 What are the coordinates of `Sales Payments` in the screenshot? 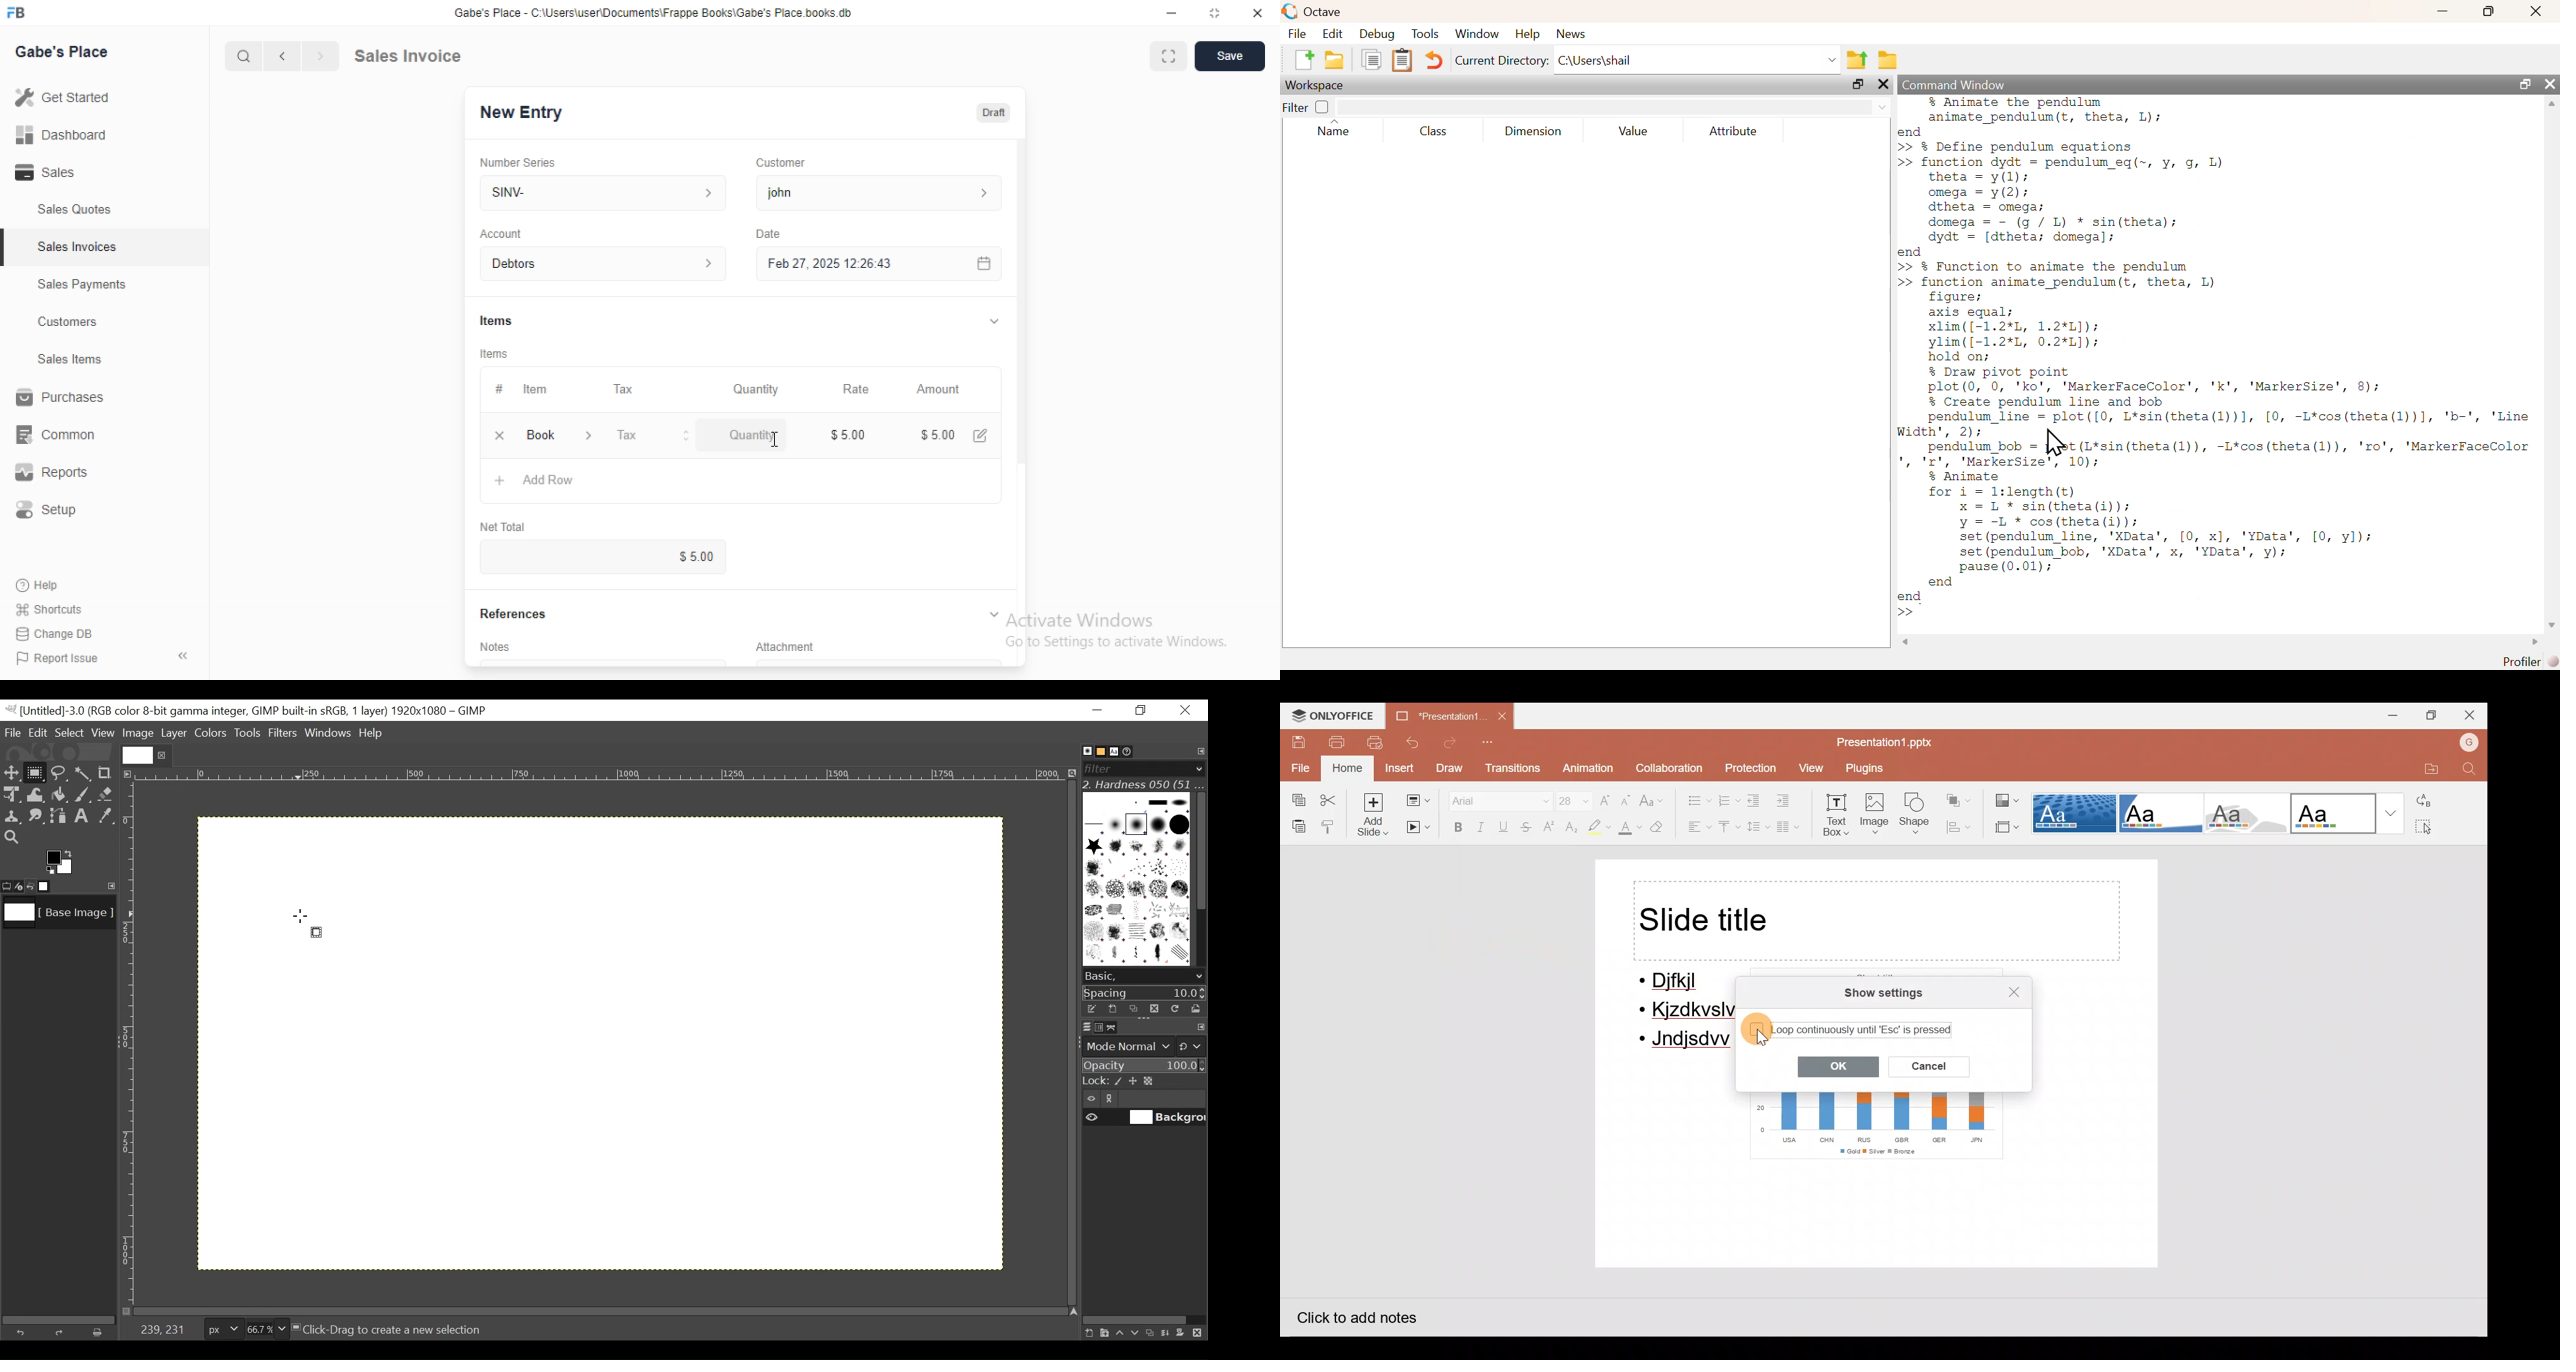 It's located at (82, 285).